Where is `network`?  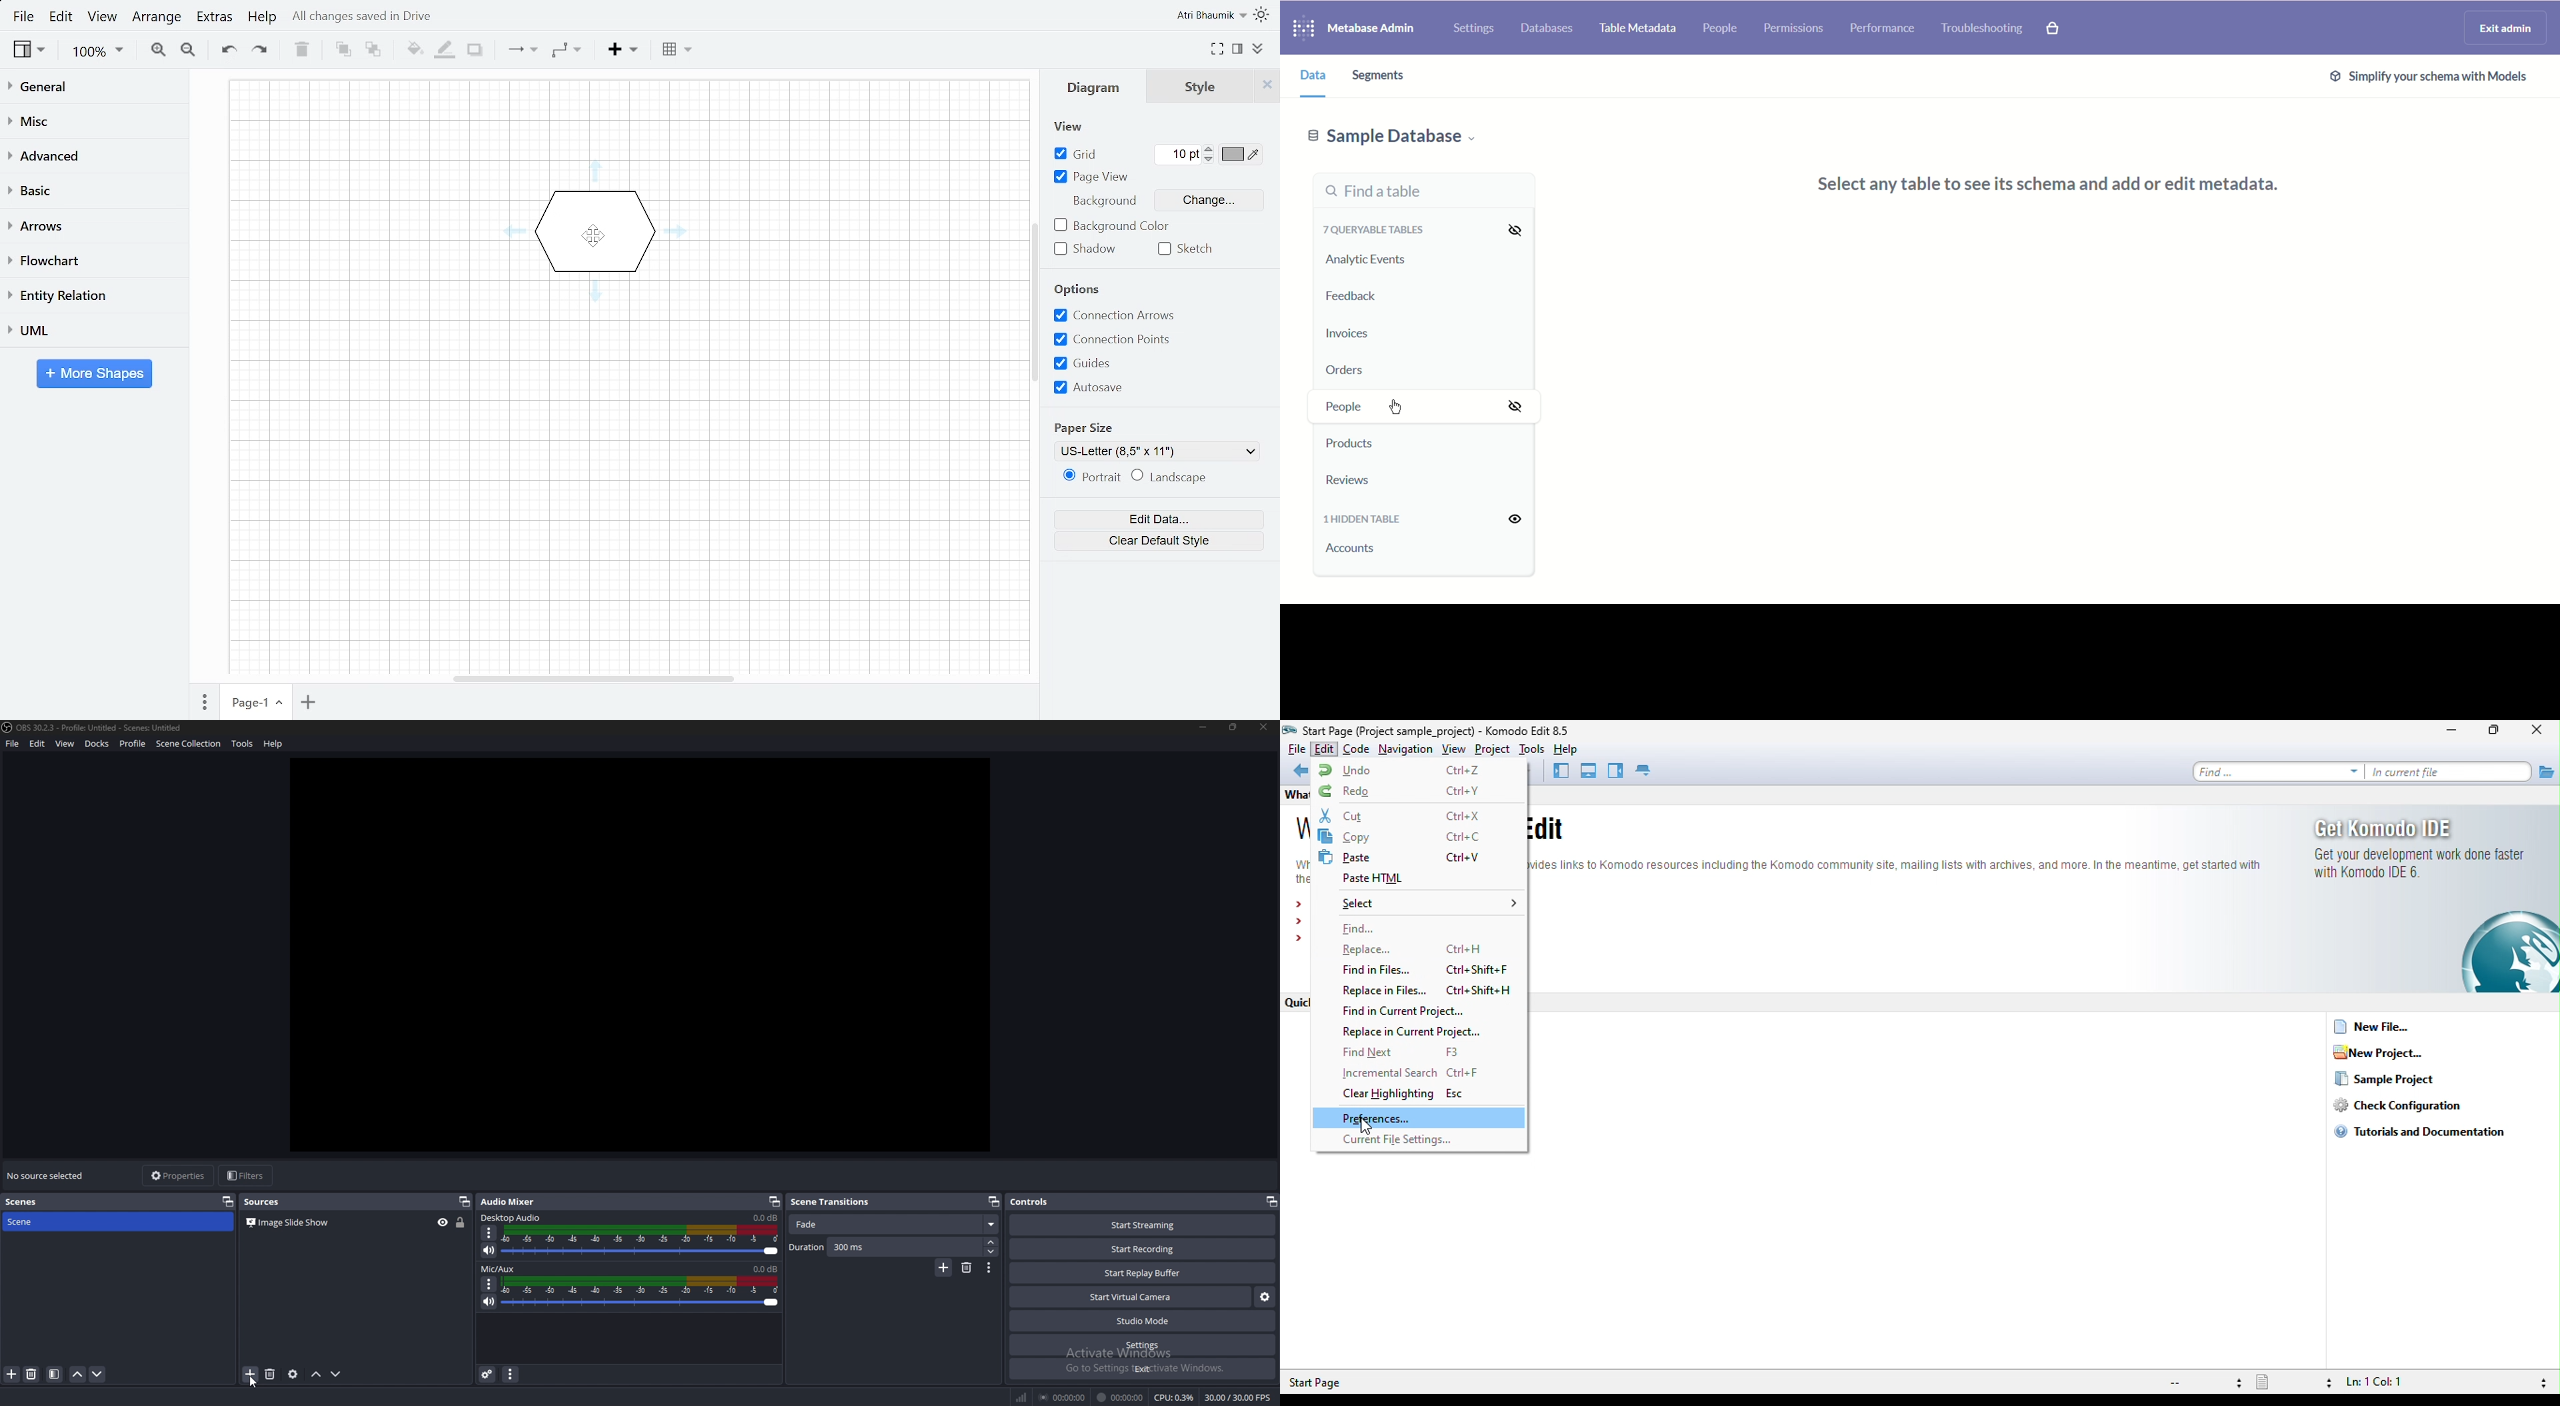
network is located at coordinates (1022, 1399).